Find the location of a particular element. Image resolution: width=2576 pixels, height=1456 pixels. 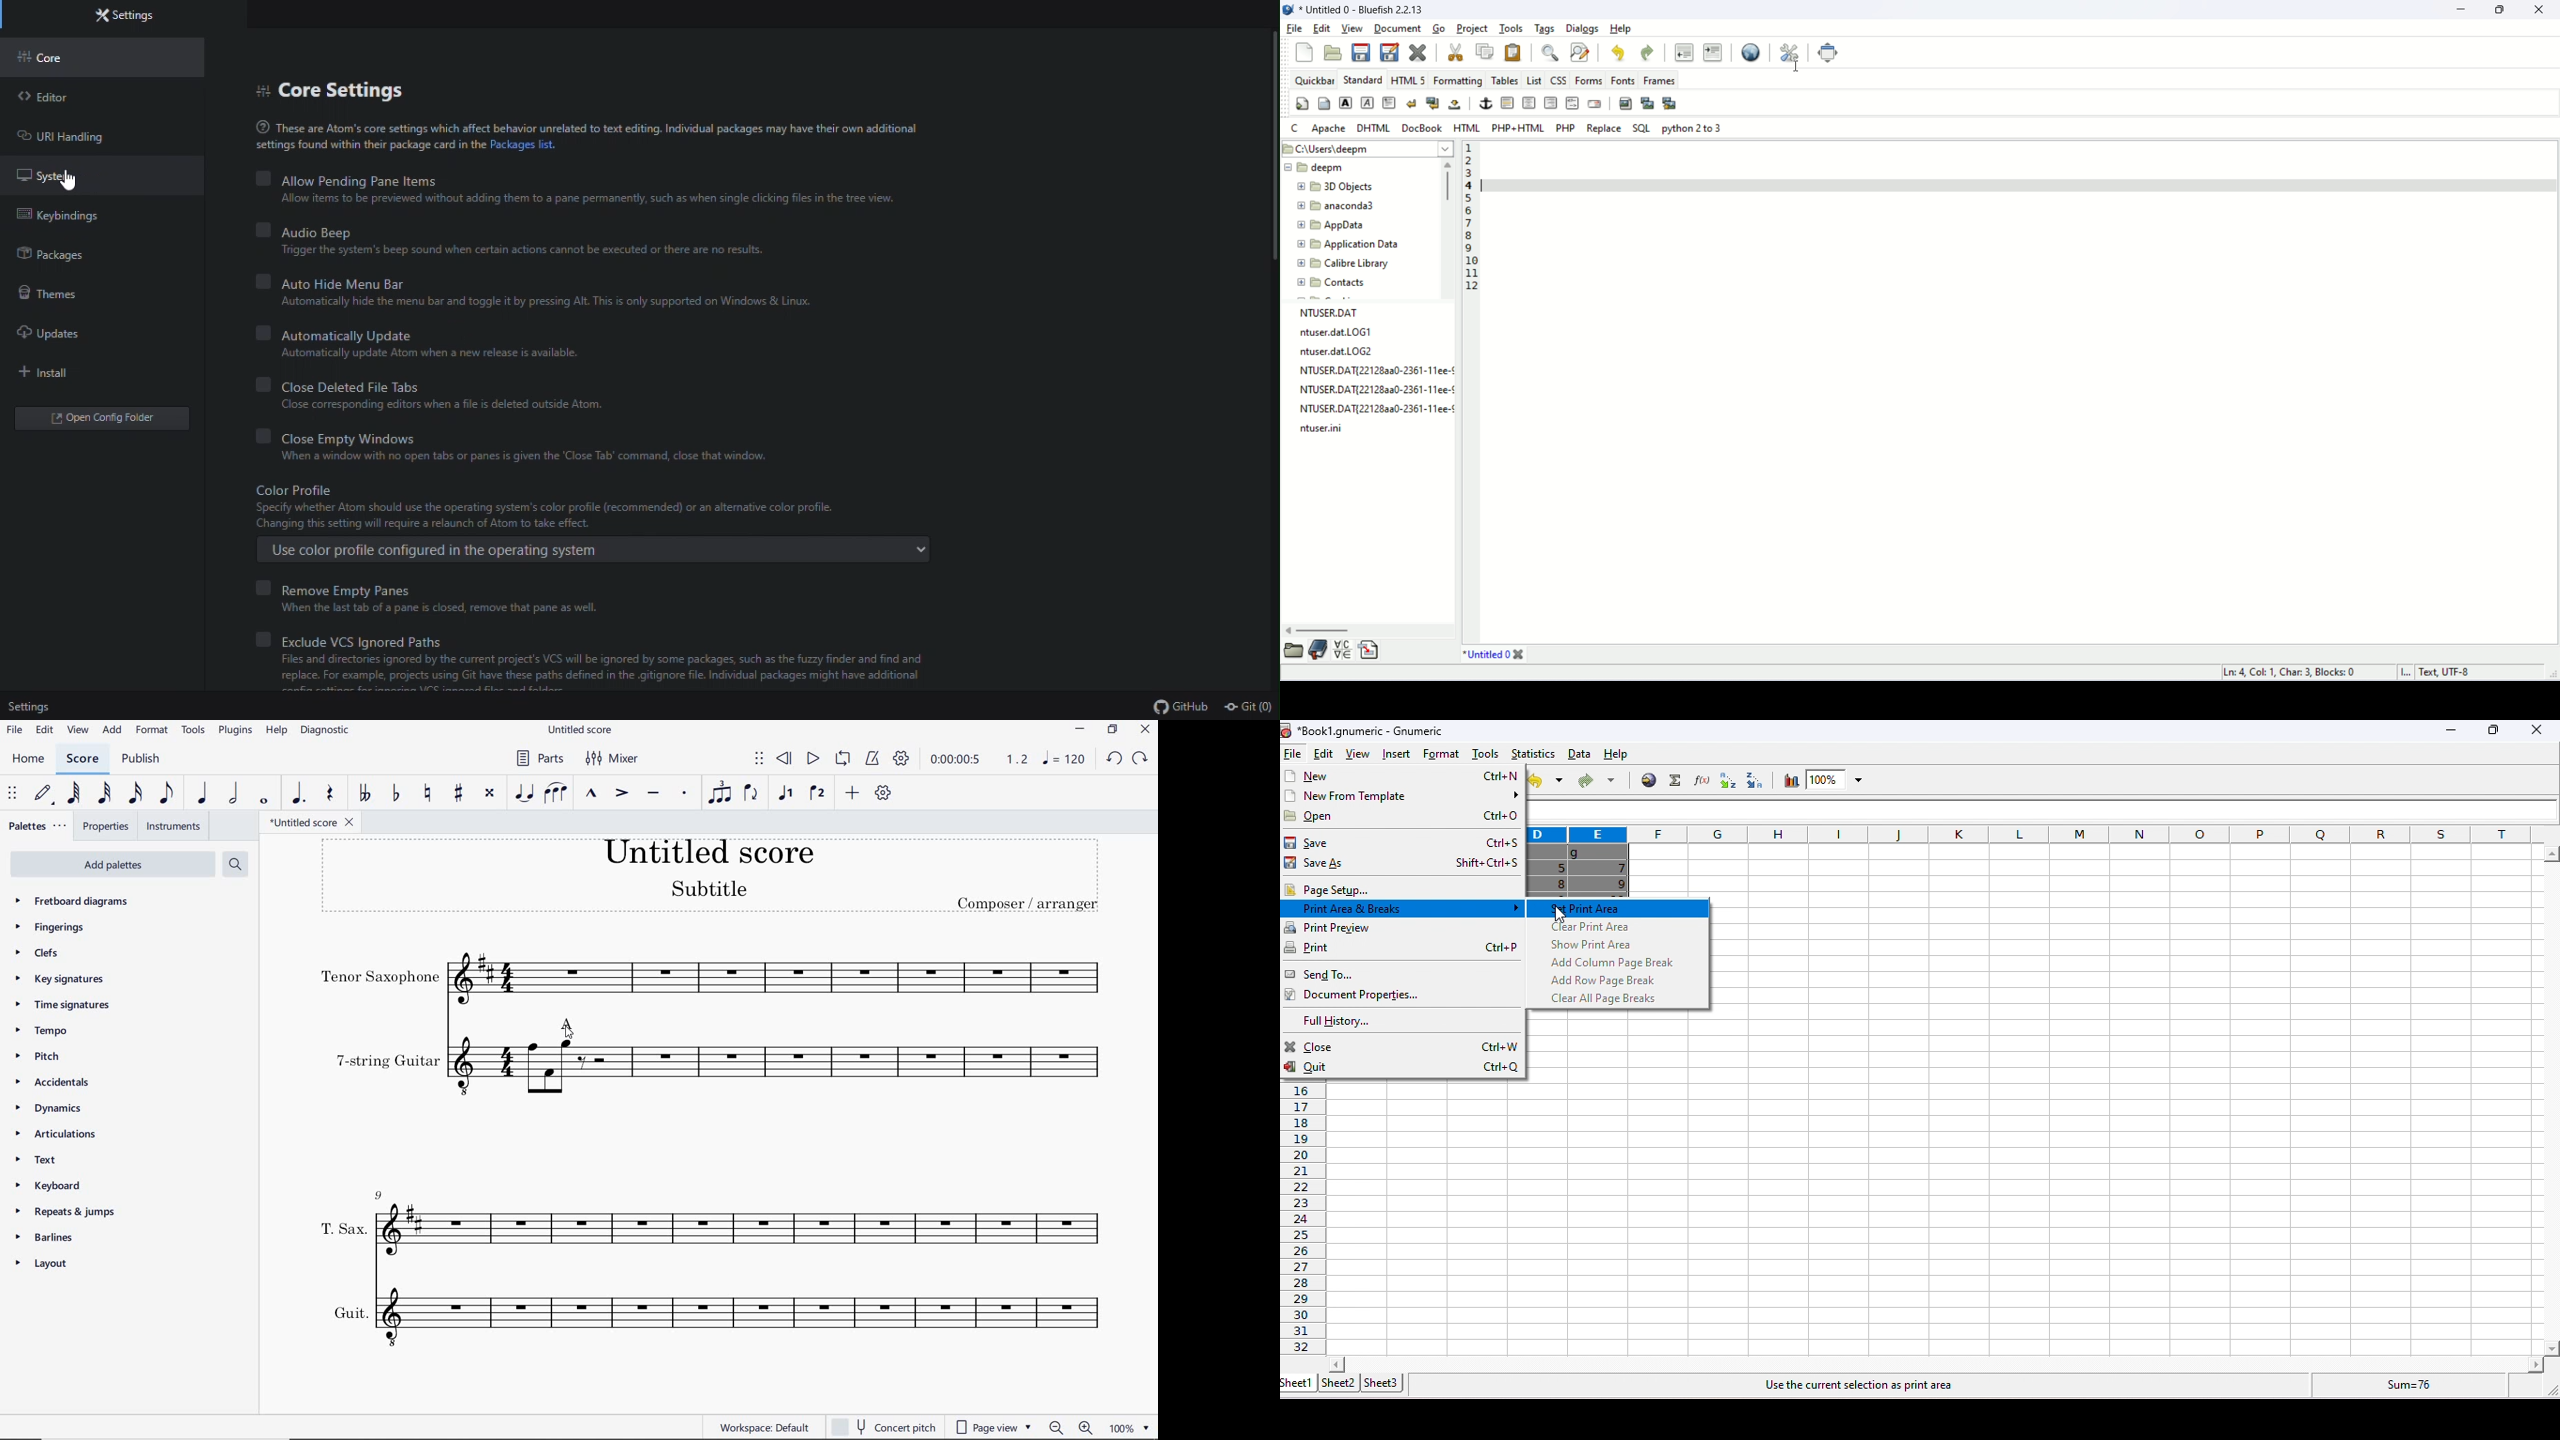

URL handling is located at coordinates (78, 136).